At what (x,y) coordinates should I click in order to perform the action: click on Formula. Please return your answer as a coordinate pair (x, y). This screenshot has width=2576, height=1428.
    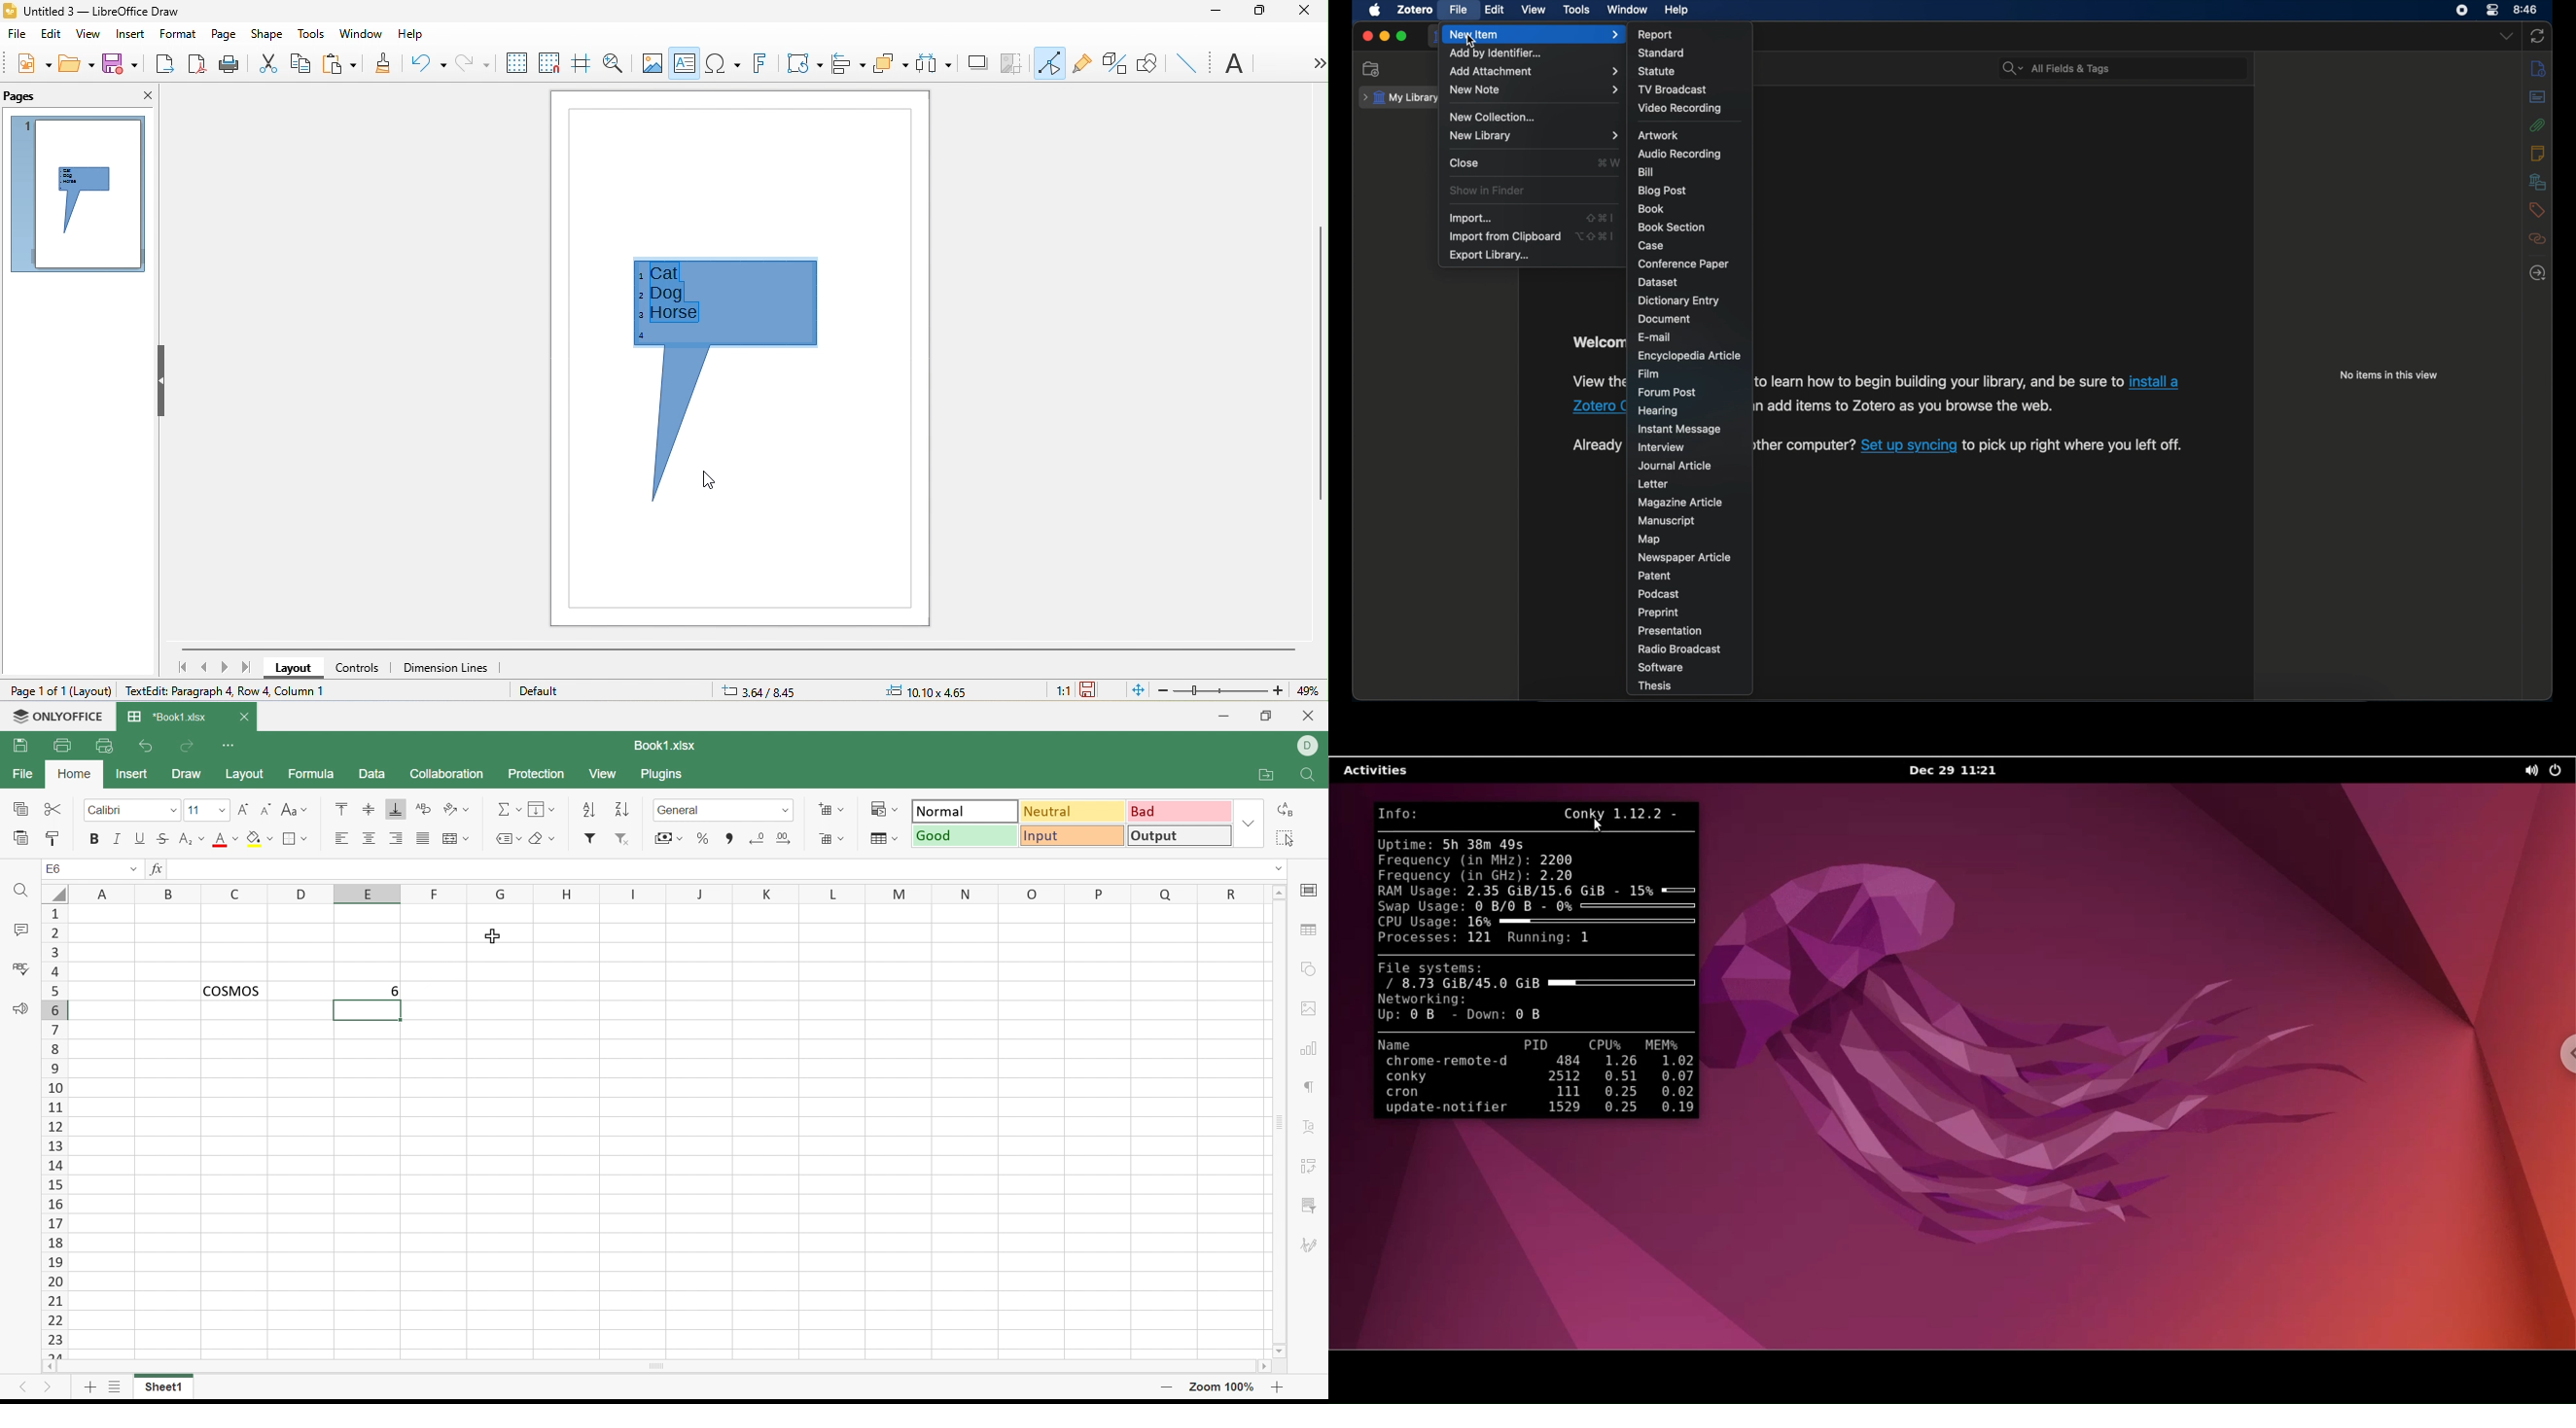
    Looking at the image, I should click on (310, 774).